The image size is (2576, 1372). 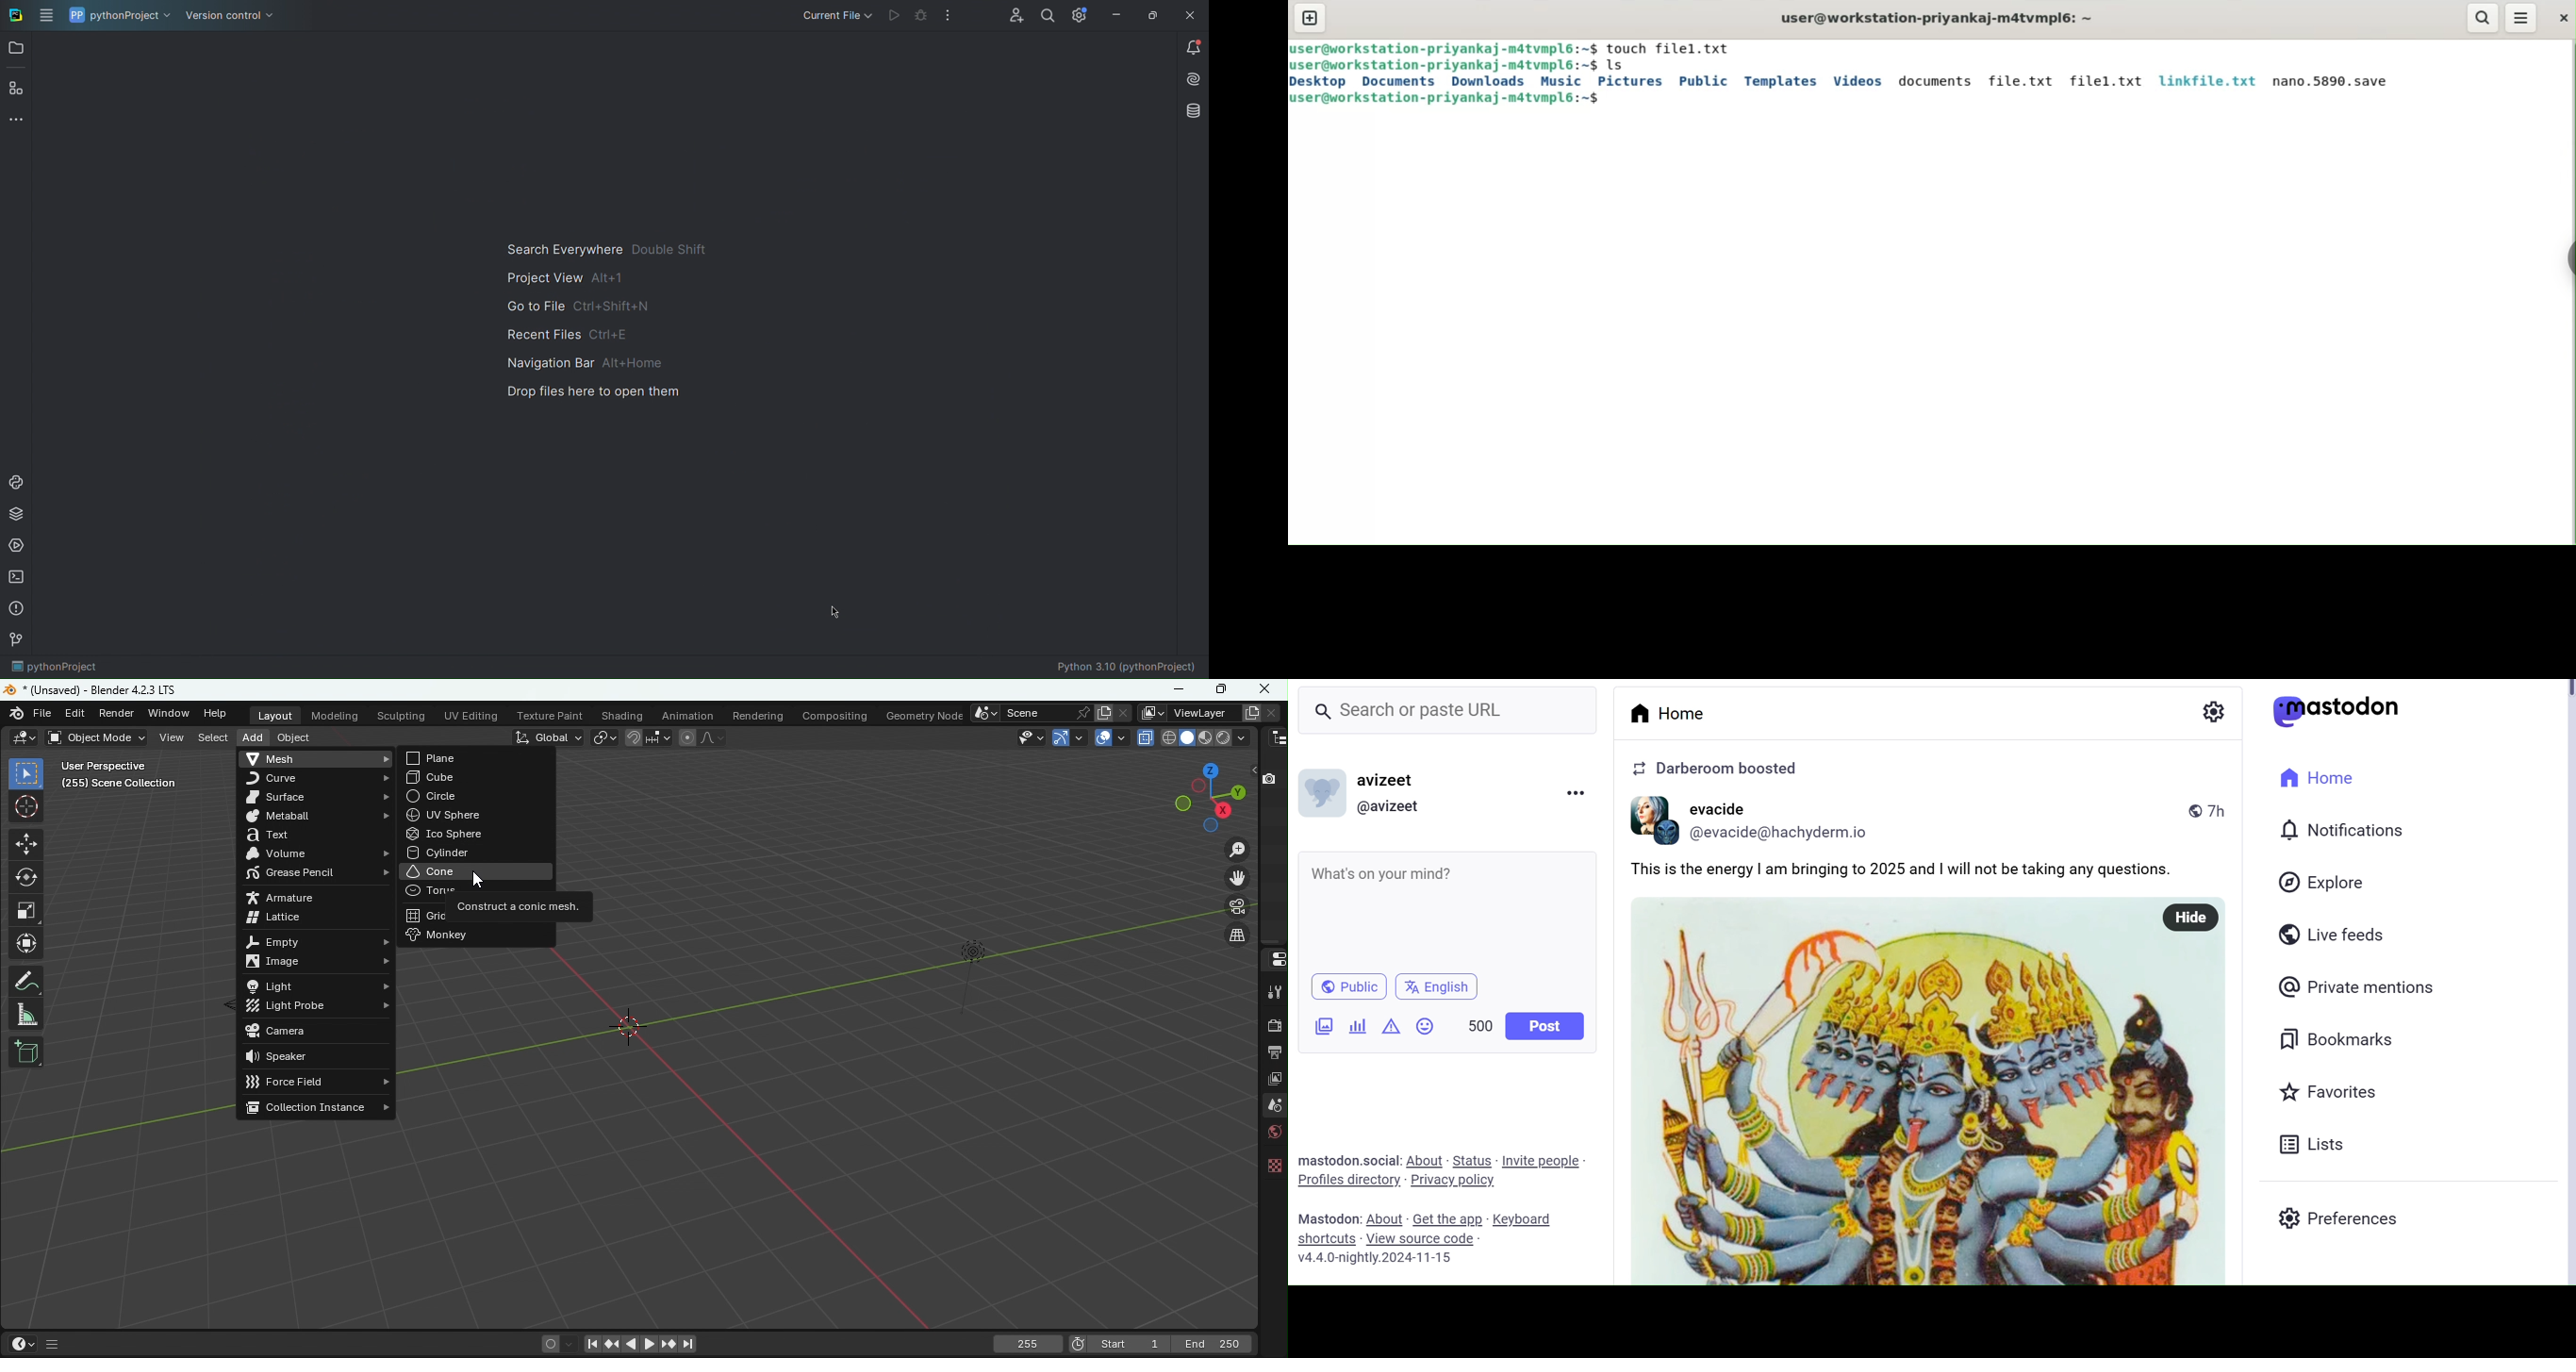 What do you see at coordinates (689, 1345) in the screenshot?
I see `Jump to first/last frame in frame range` at bounding box center [689, 1345].